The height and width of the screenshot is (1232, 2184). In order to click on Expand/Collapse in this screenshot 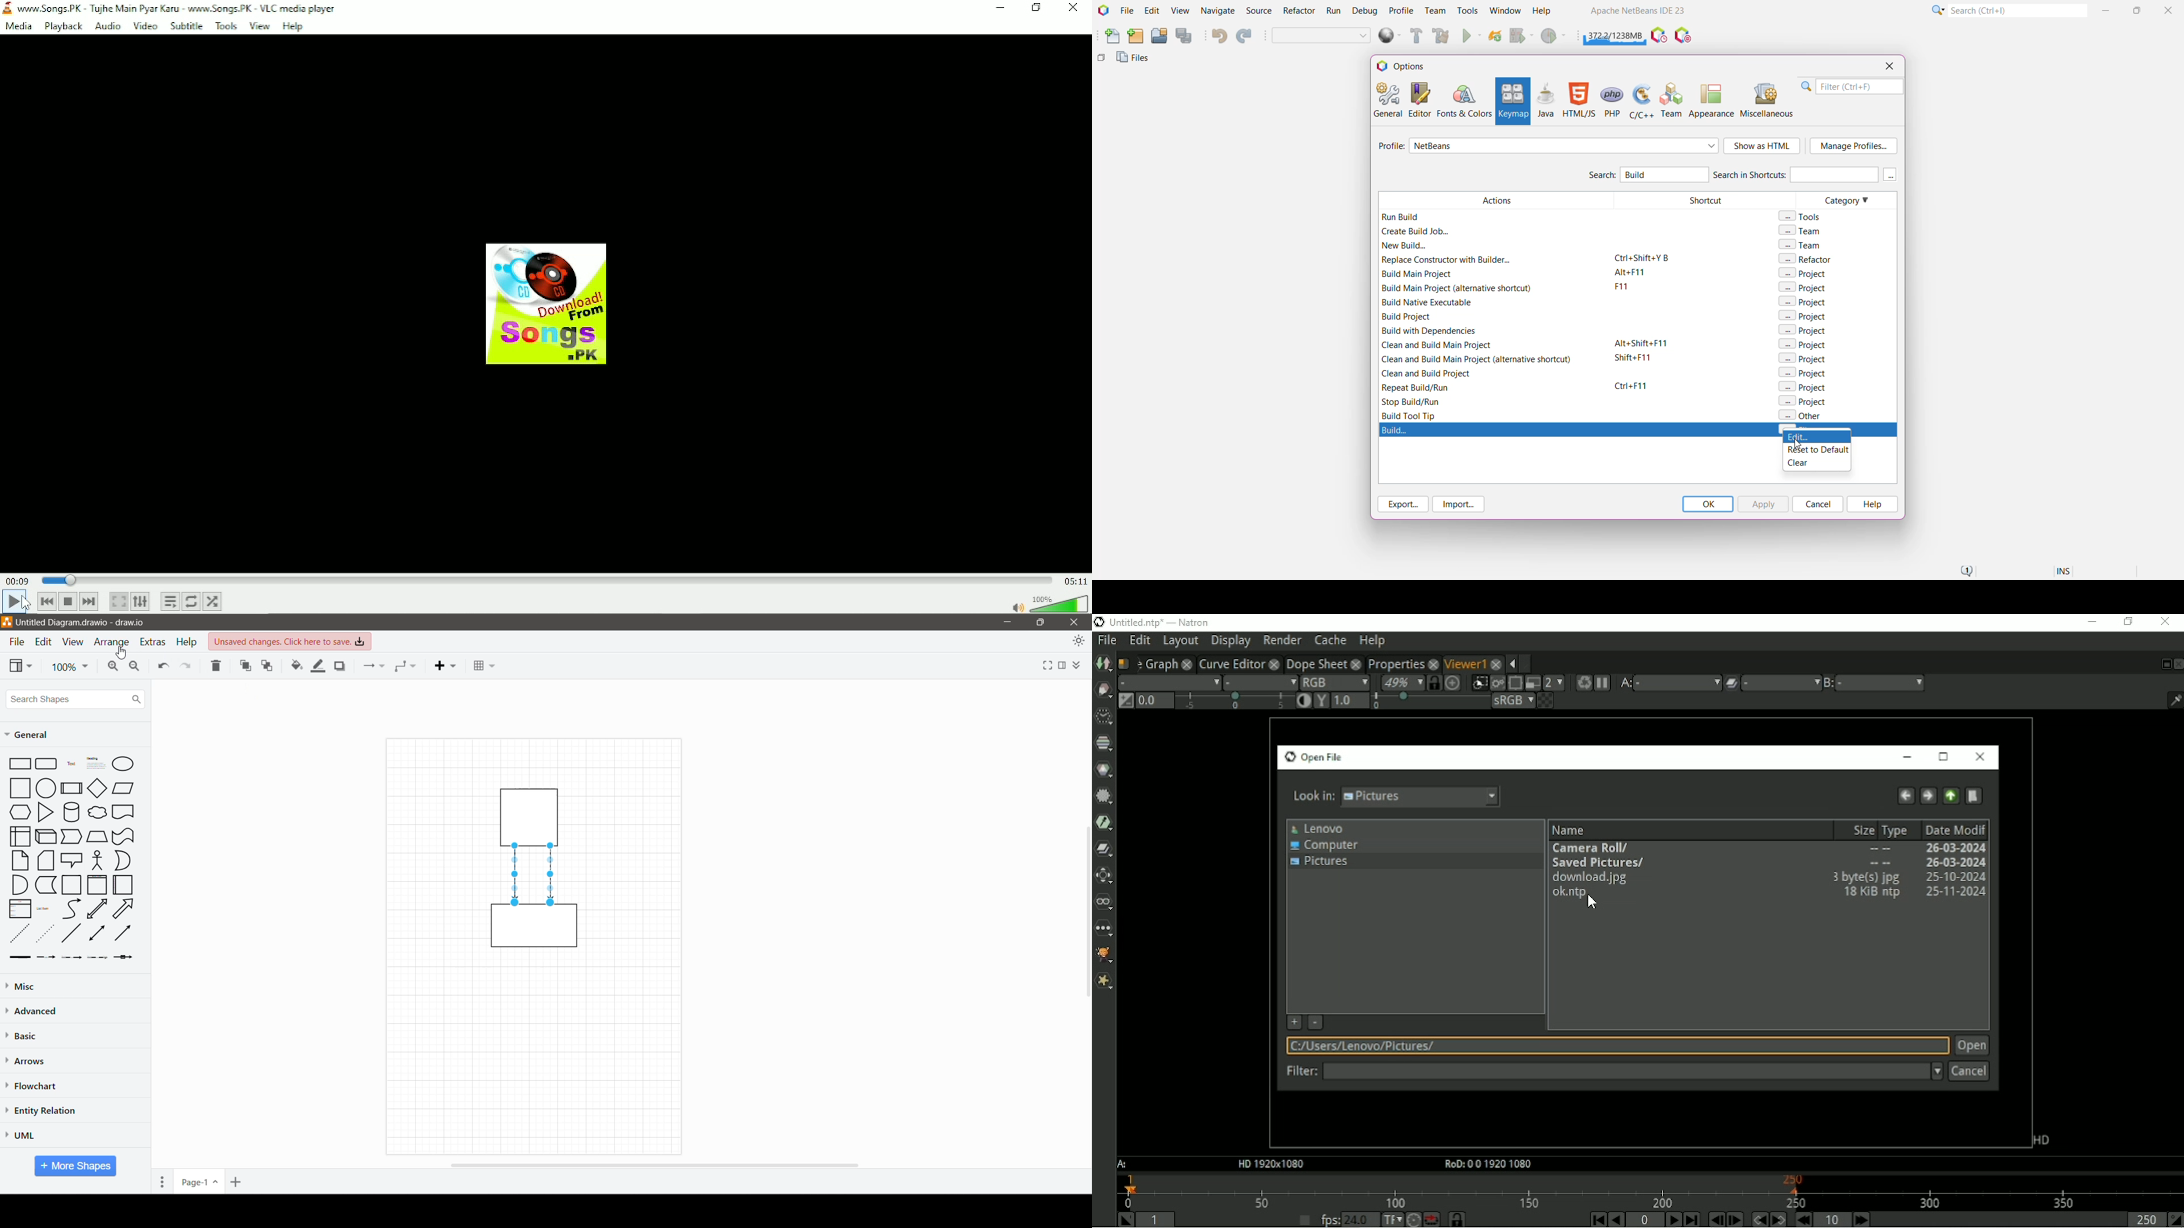, I will do `click(1079, 666)`.